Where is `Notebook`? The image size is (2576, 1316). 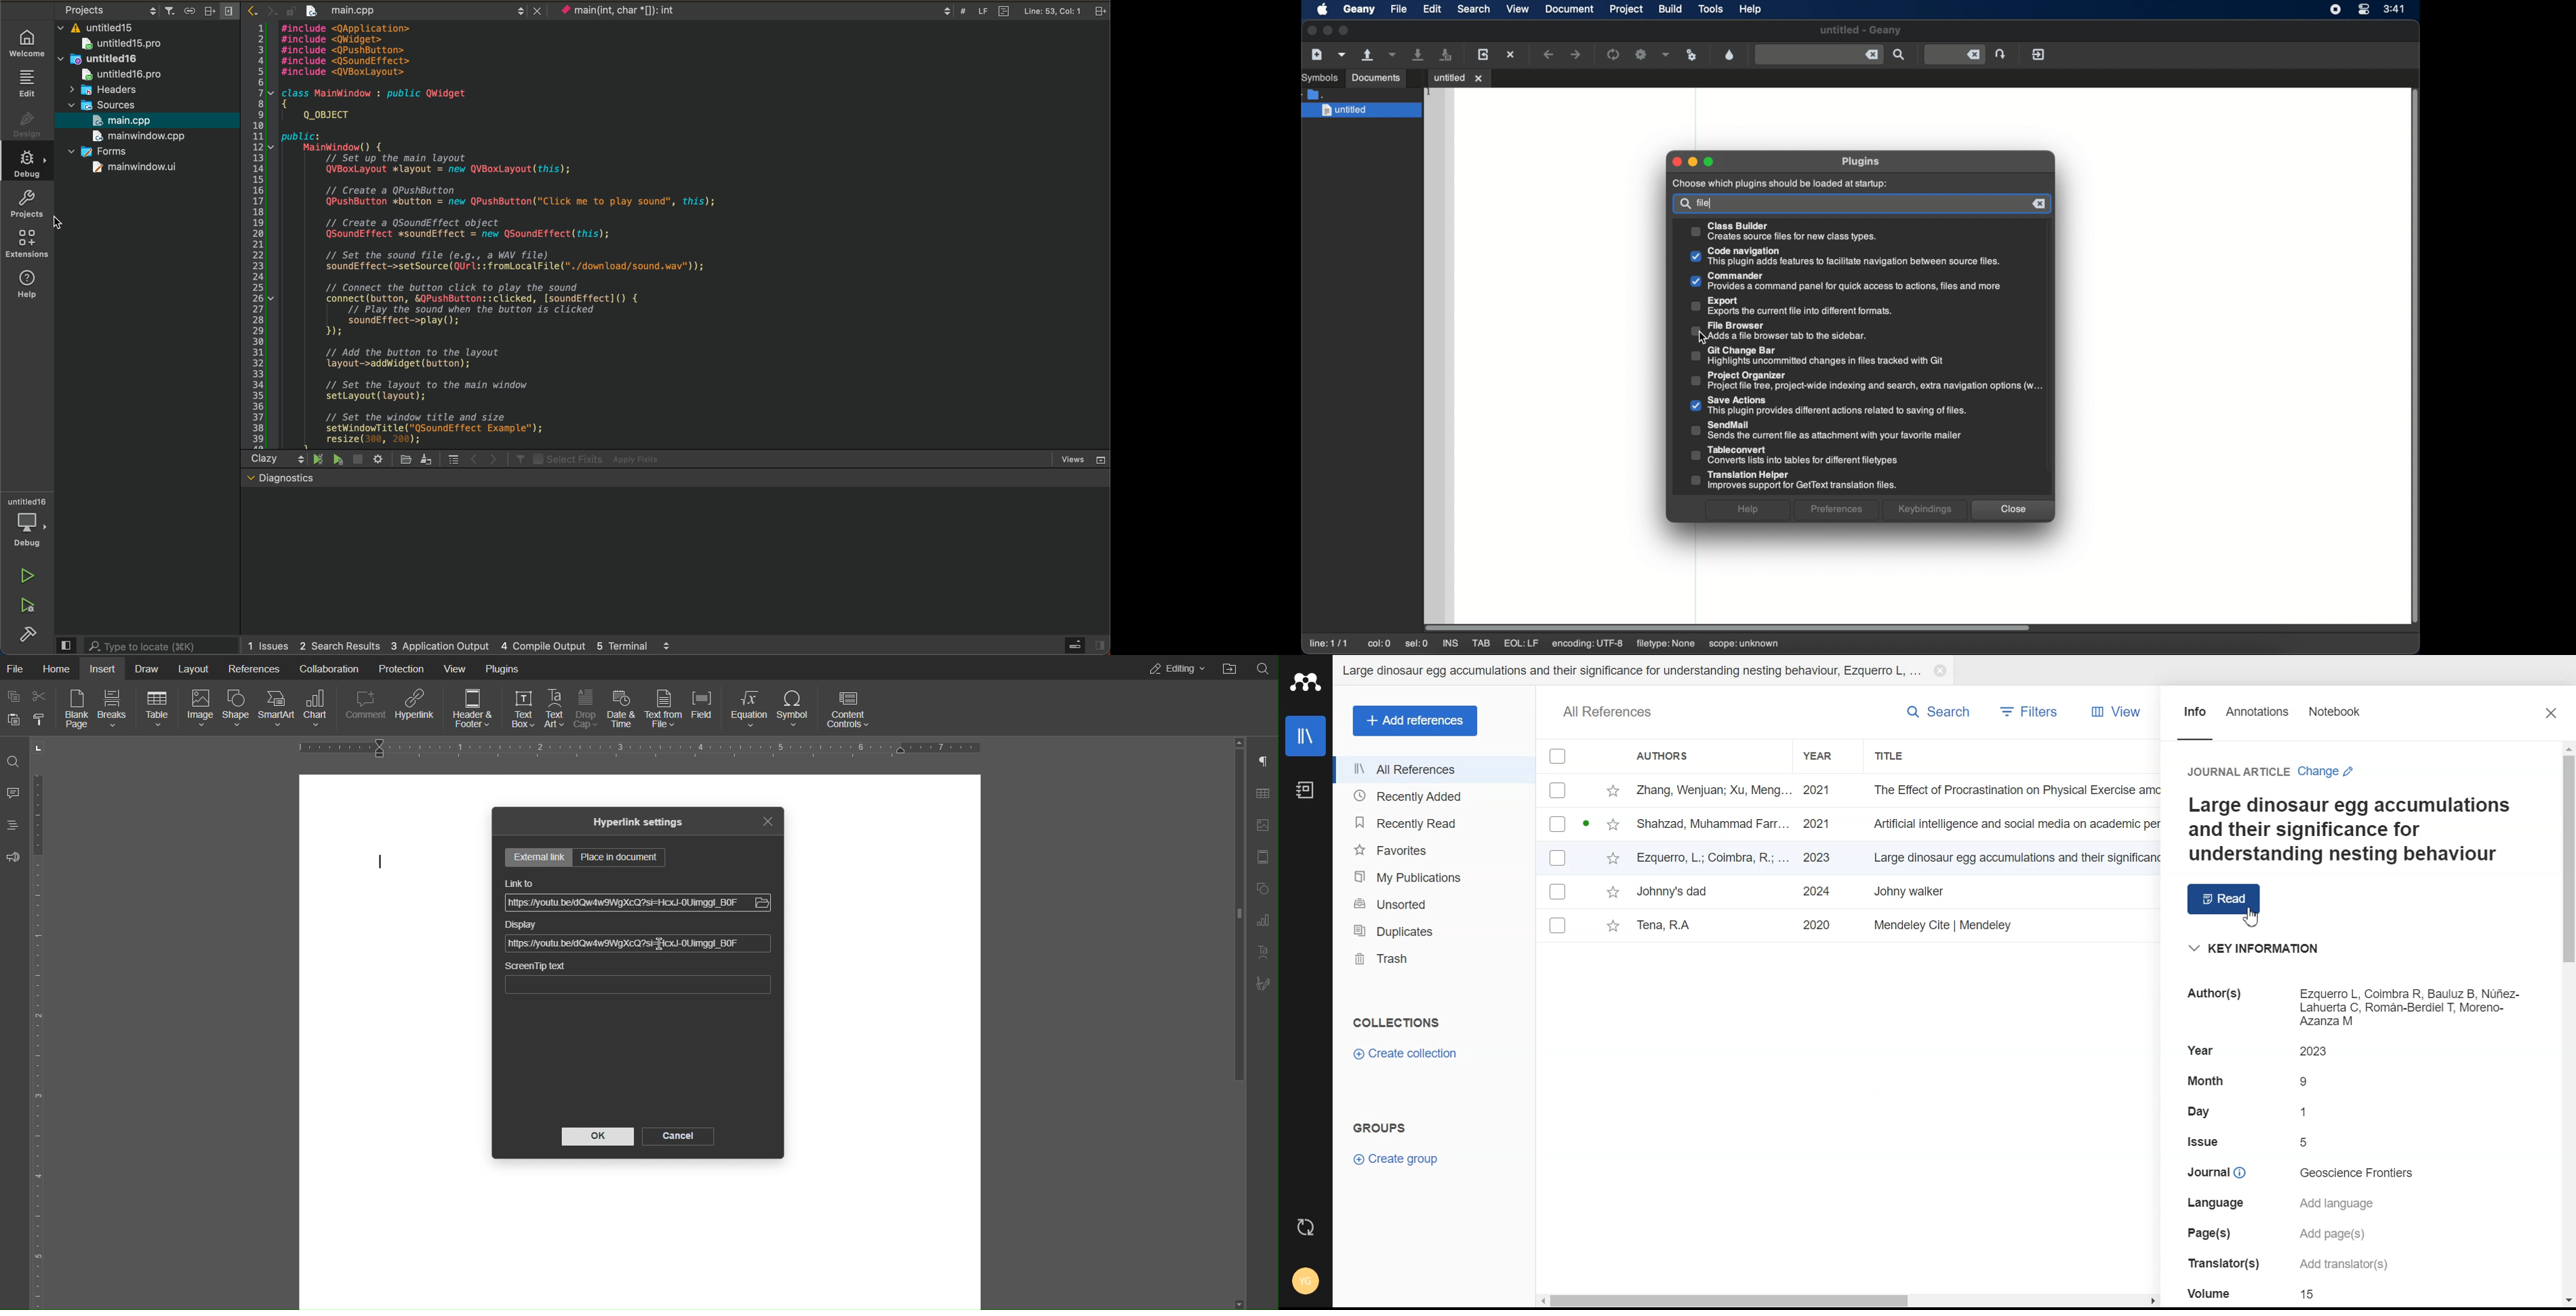
Notebook is located at coordinates (1305, 790).